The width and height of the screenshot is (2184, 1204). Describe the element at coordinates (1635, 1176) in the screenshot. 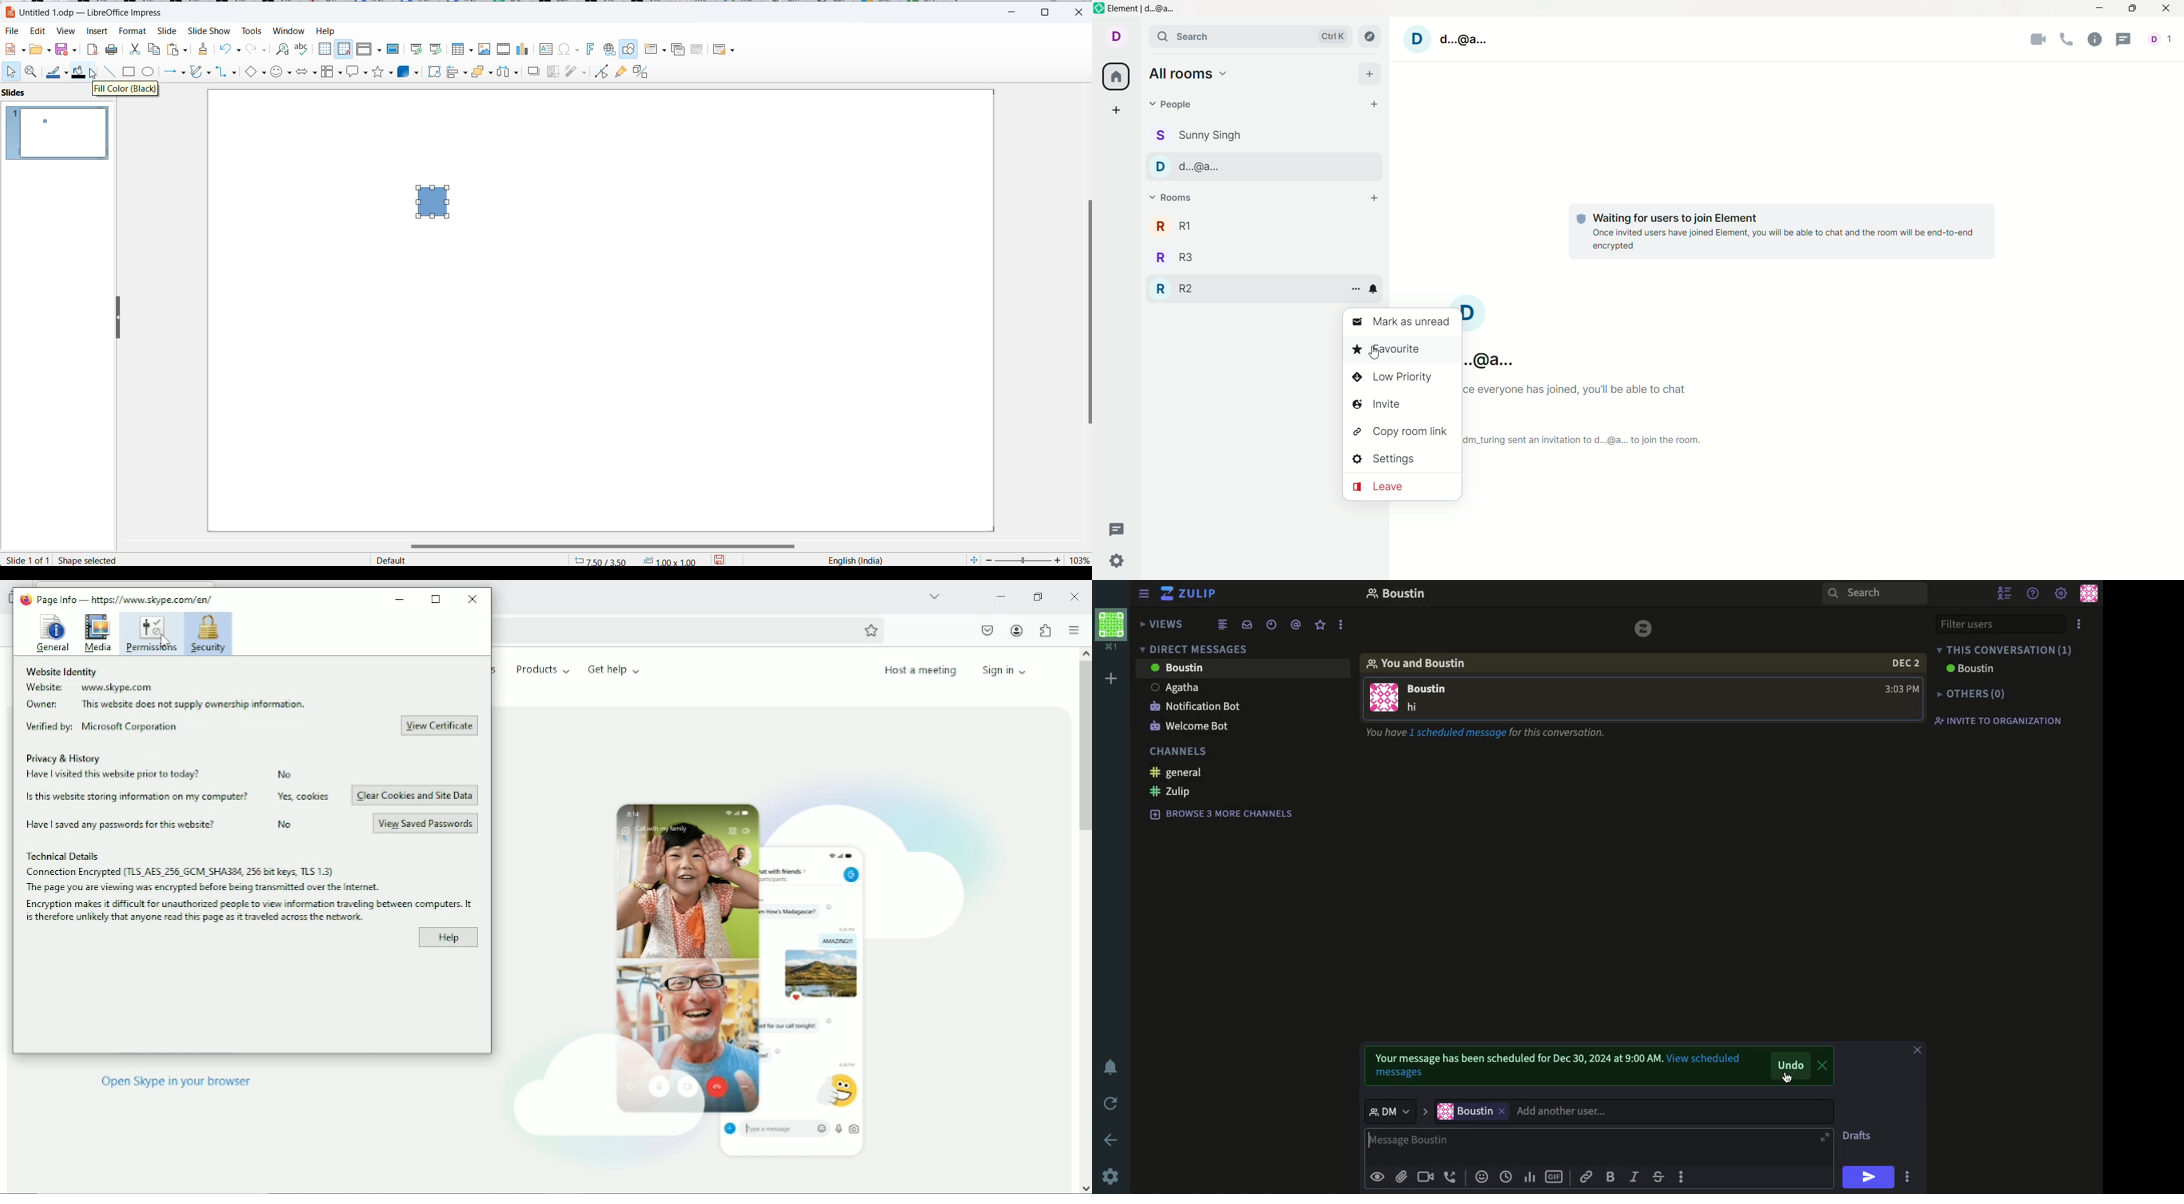

I see `italics` at that location.